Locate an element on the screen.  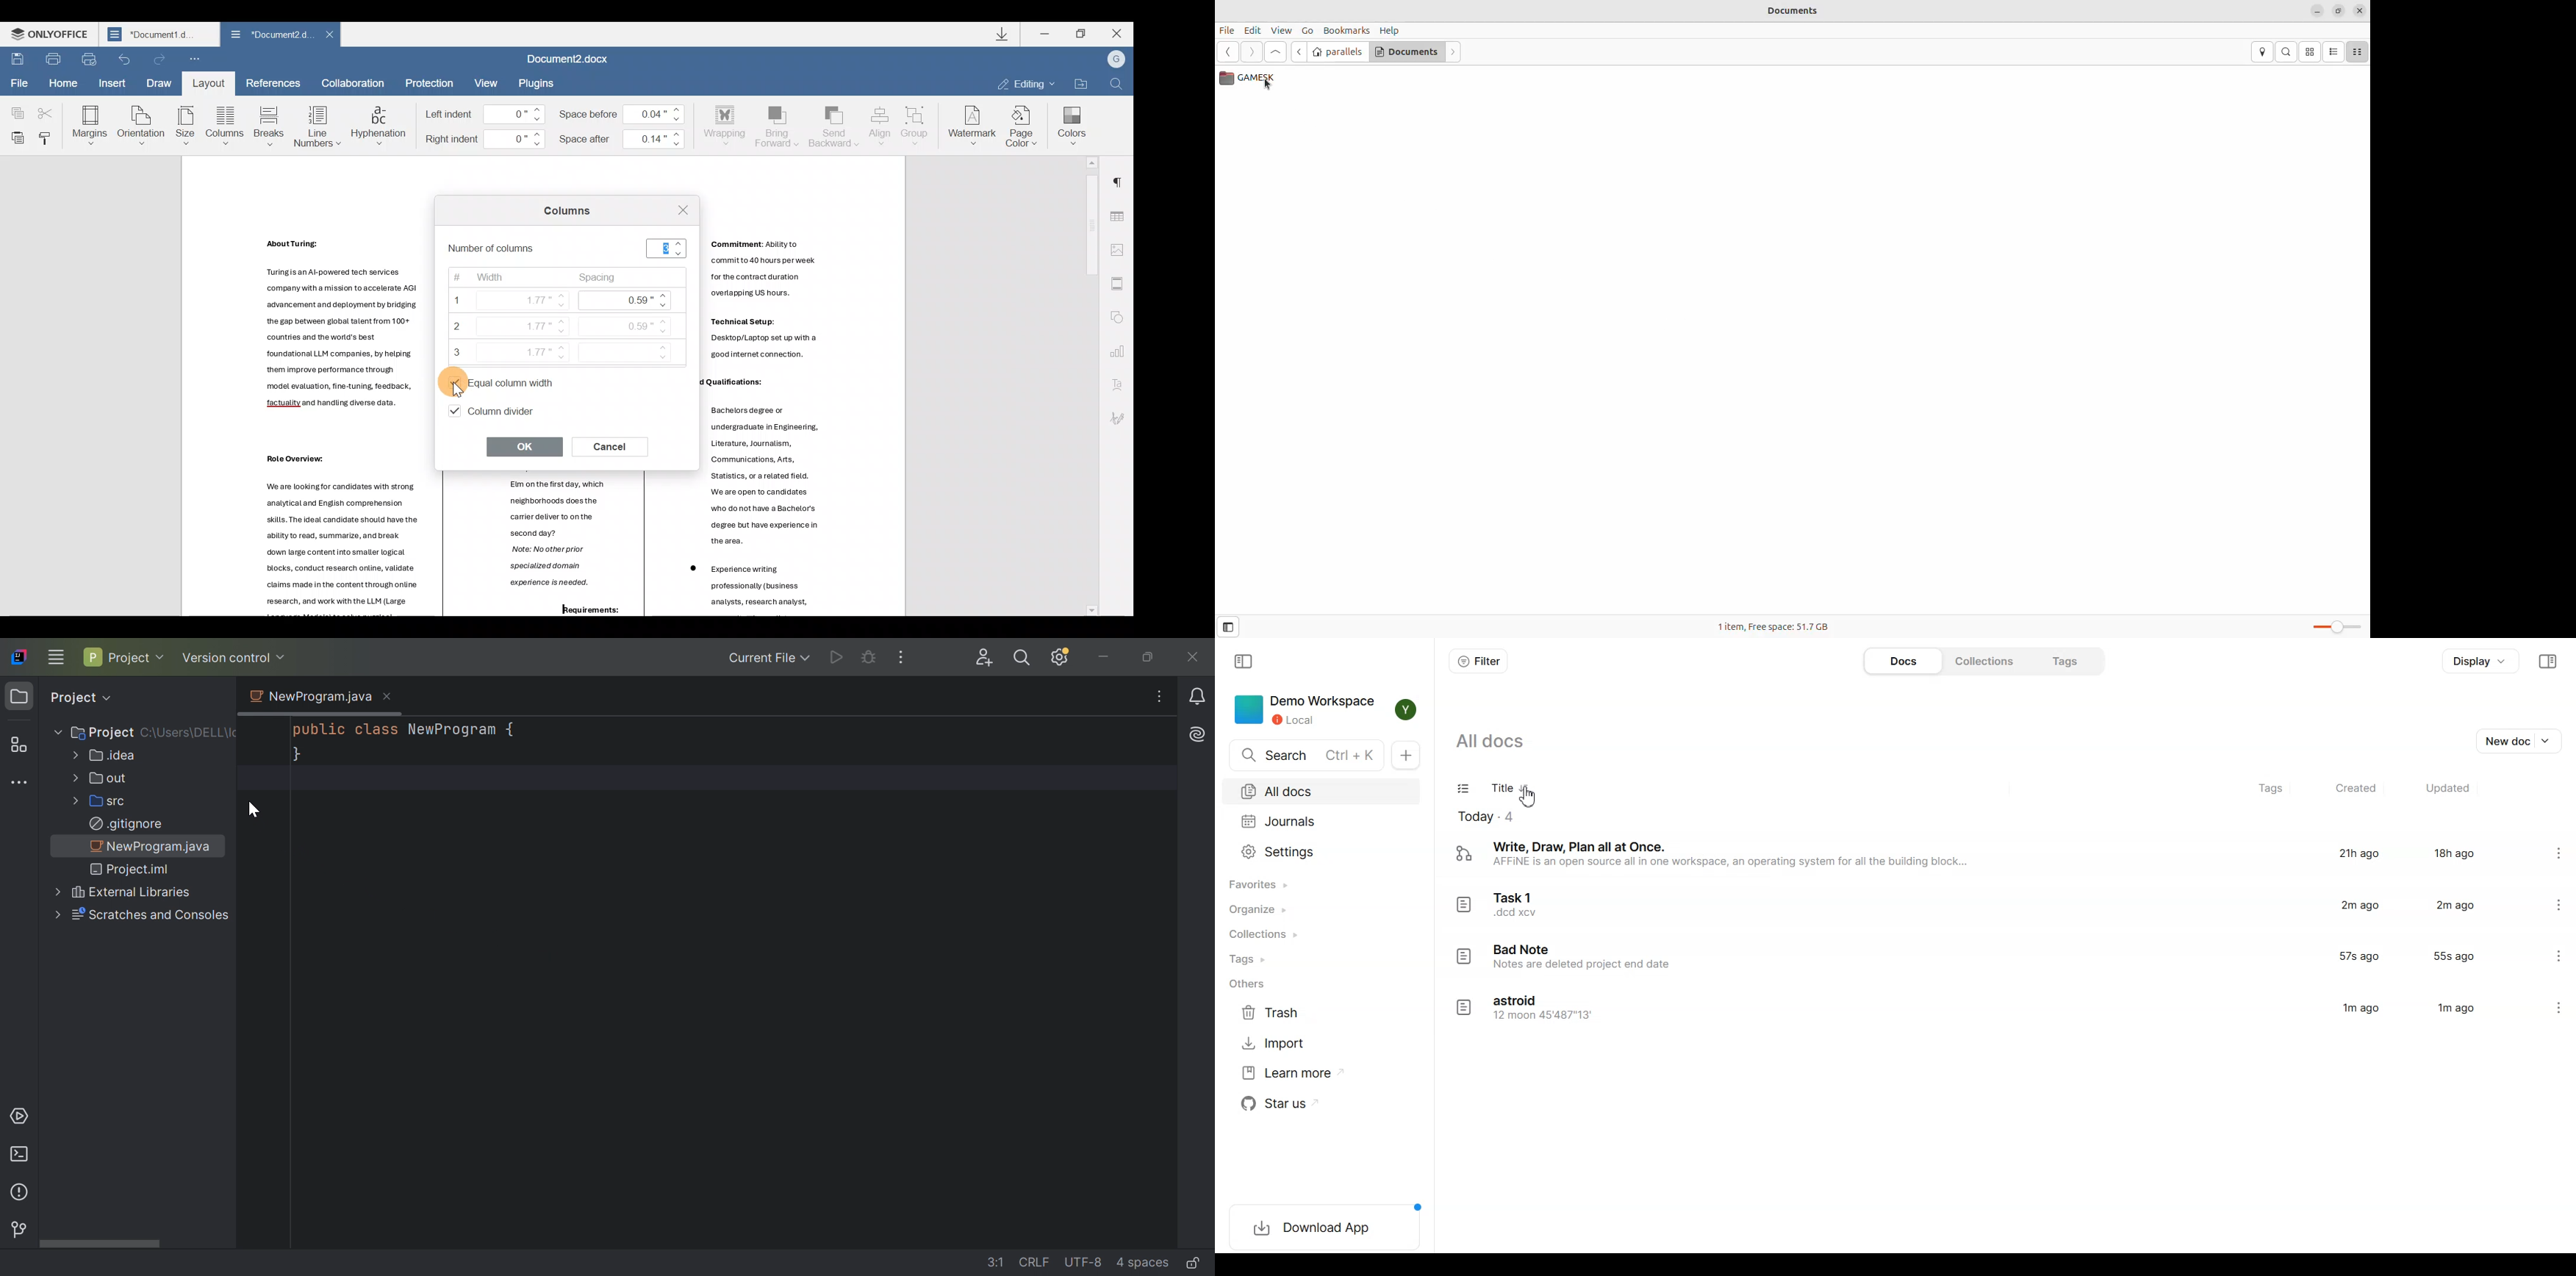
Documents is located at coordinates (1405, 51).